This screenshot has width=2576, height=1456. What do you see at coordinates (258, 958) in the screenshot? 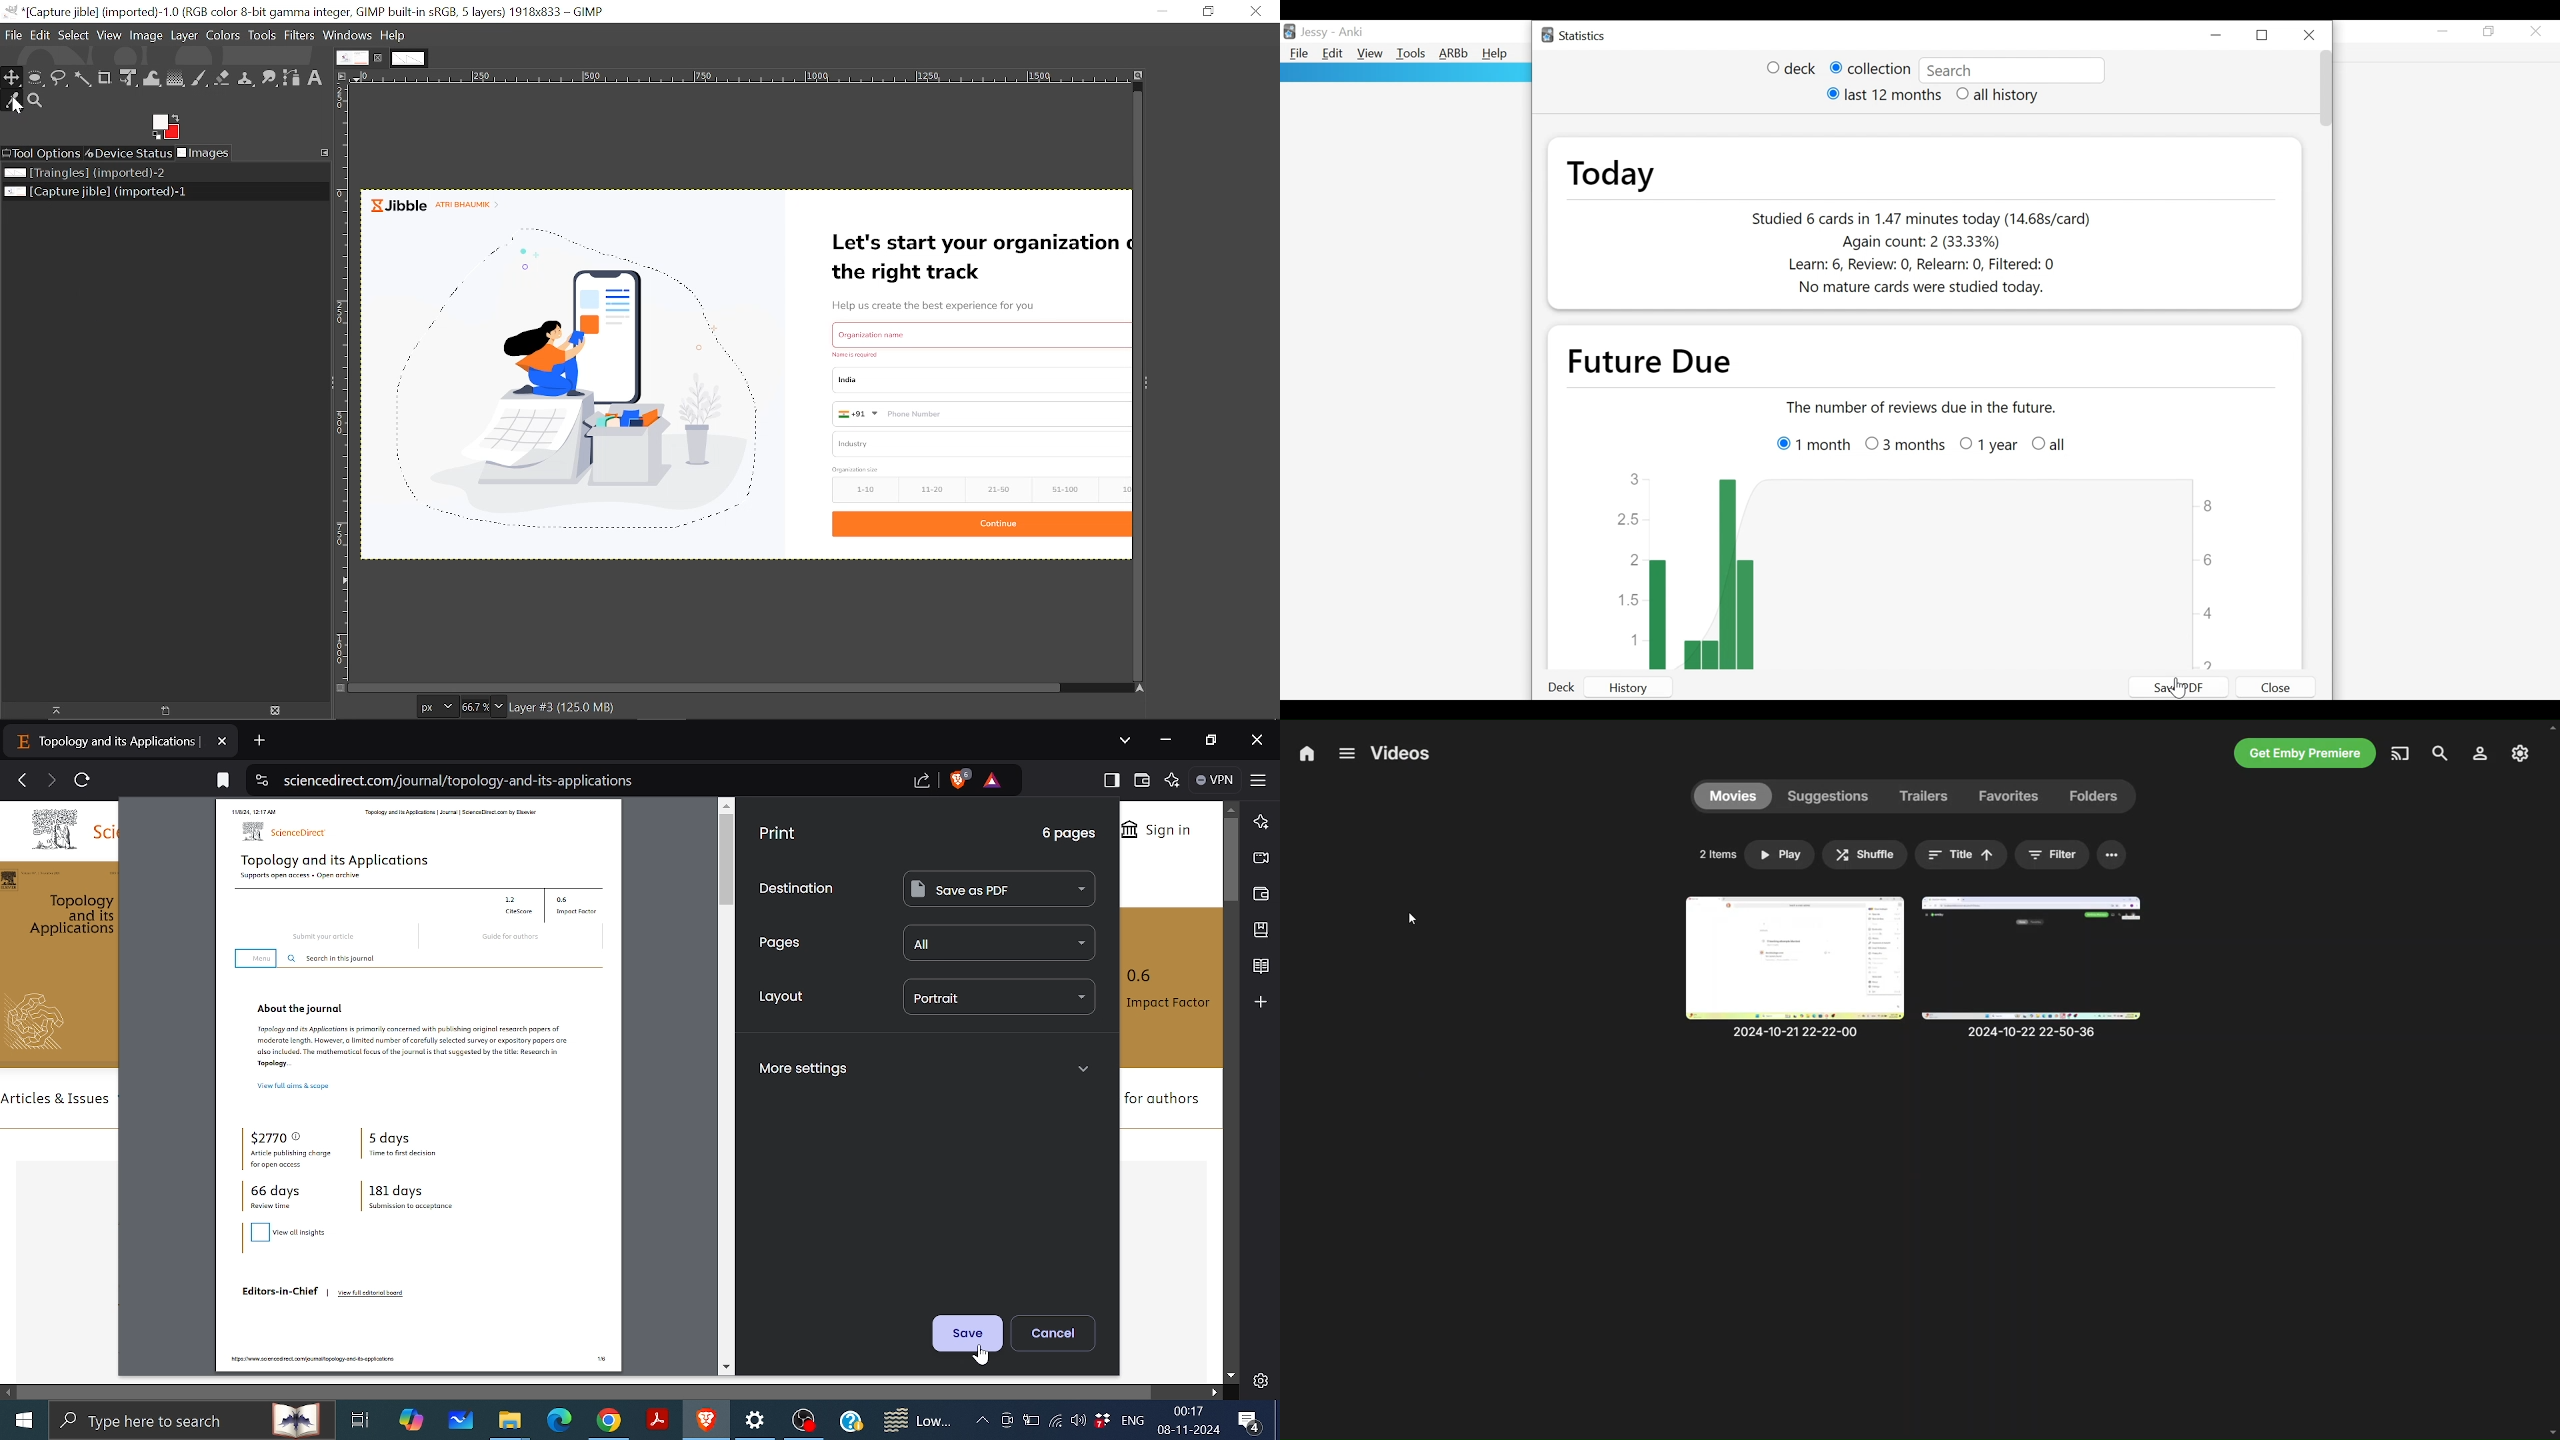
I see `menu` at bounding box center [258, 958].